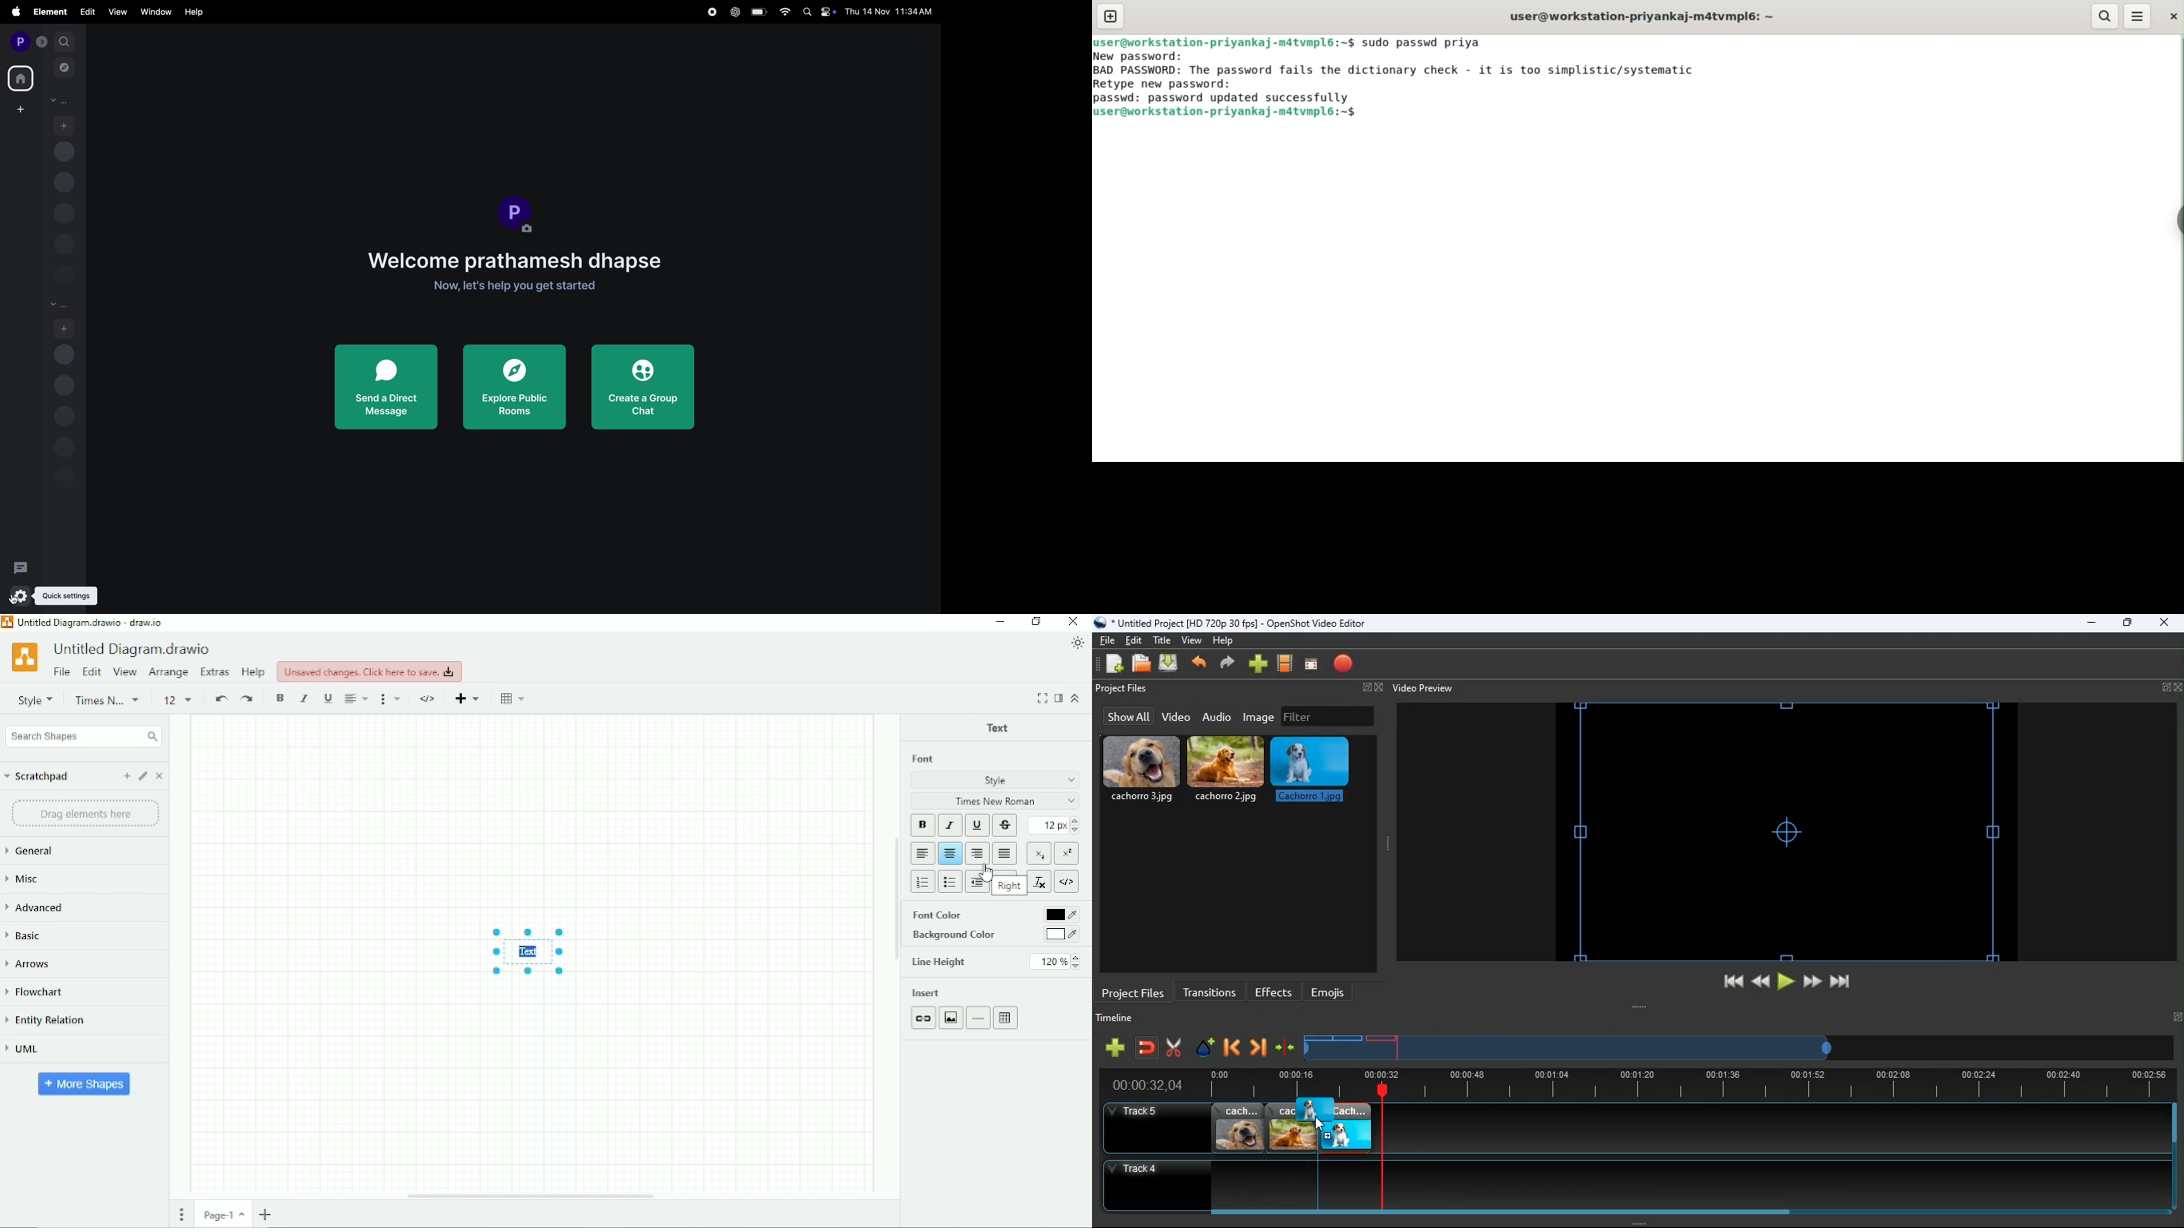 This screenshot has width=2184, height=1232. What do you see at coordinates (512, 698) in the screenshot?
I see `Table` at bounding box center [512, 698].